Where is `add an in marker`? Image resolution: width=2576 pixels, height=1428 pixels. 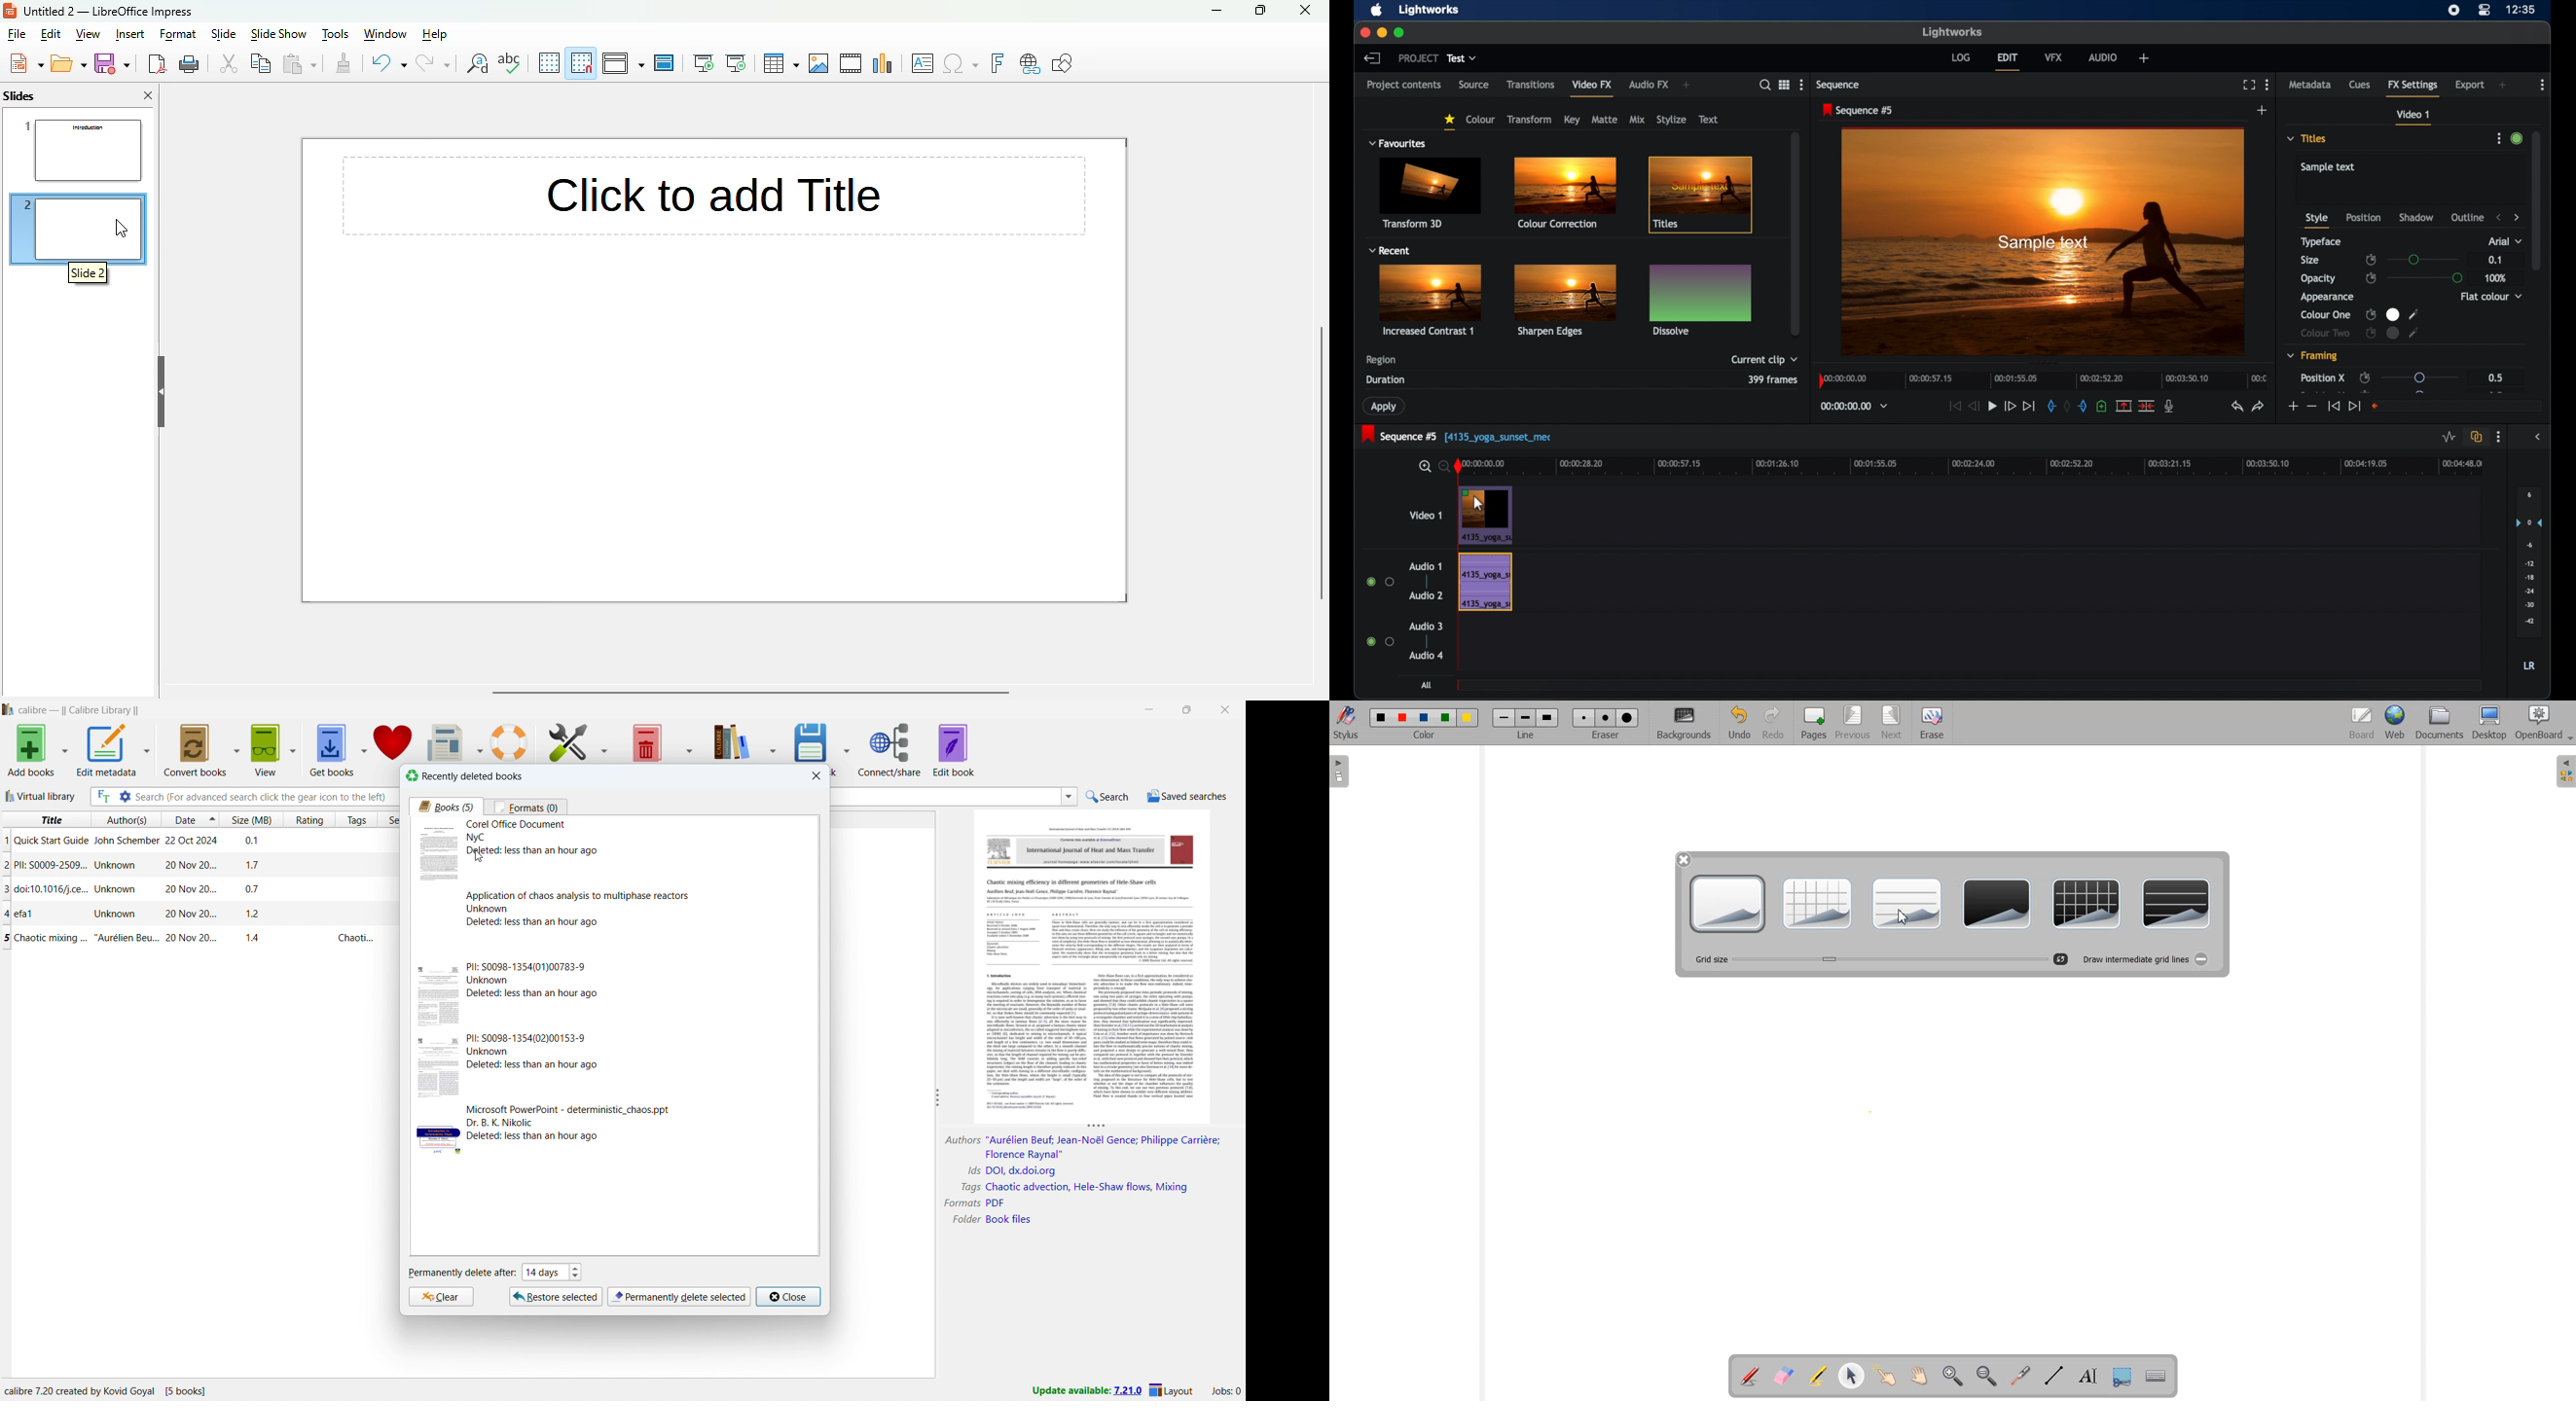
add an in marker is located at coordinates (2050, 406).